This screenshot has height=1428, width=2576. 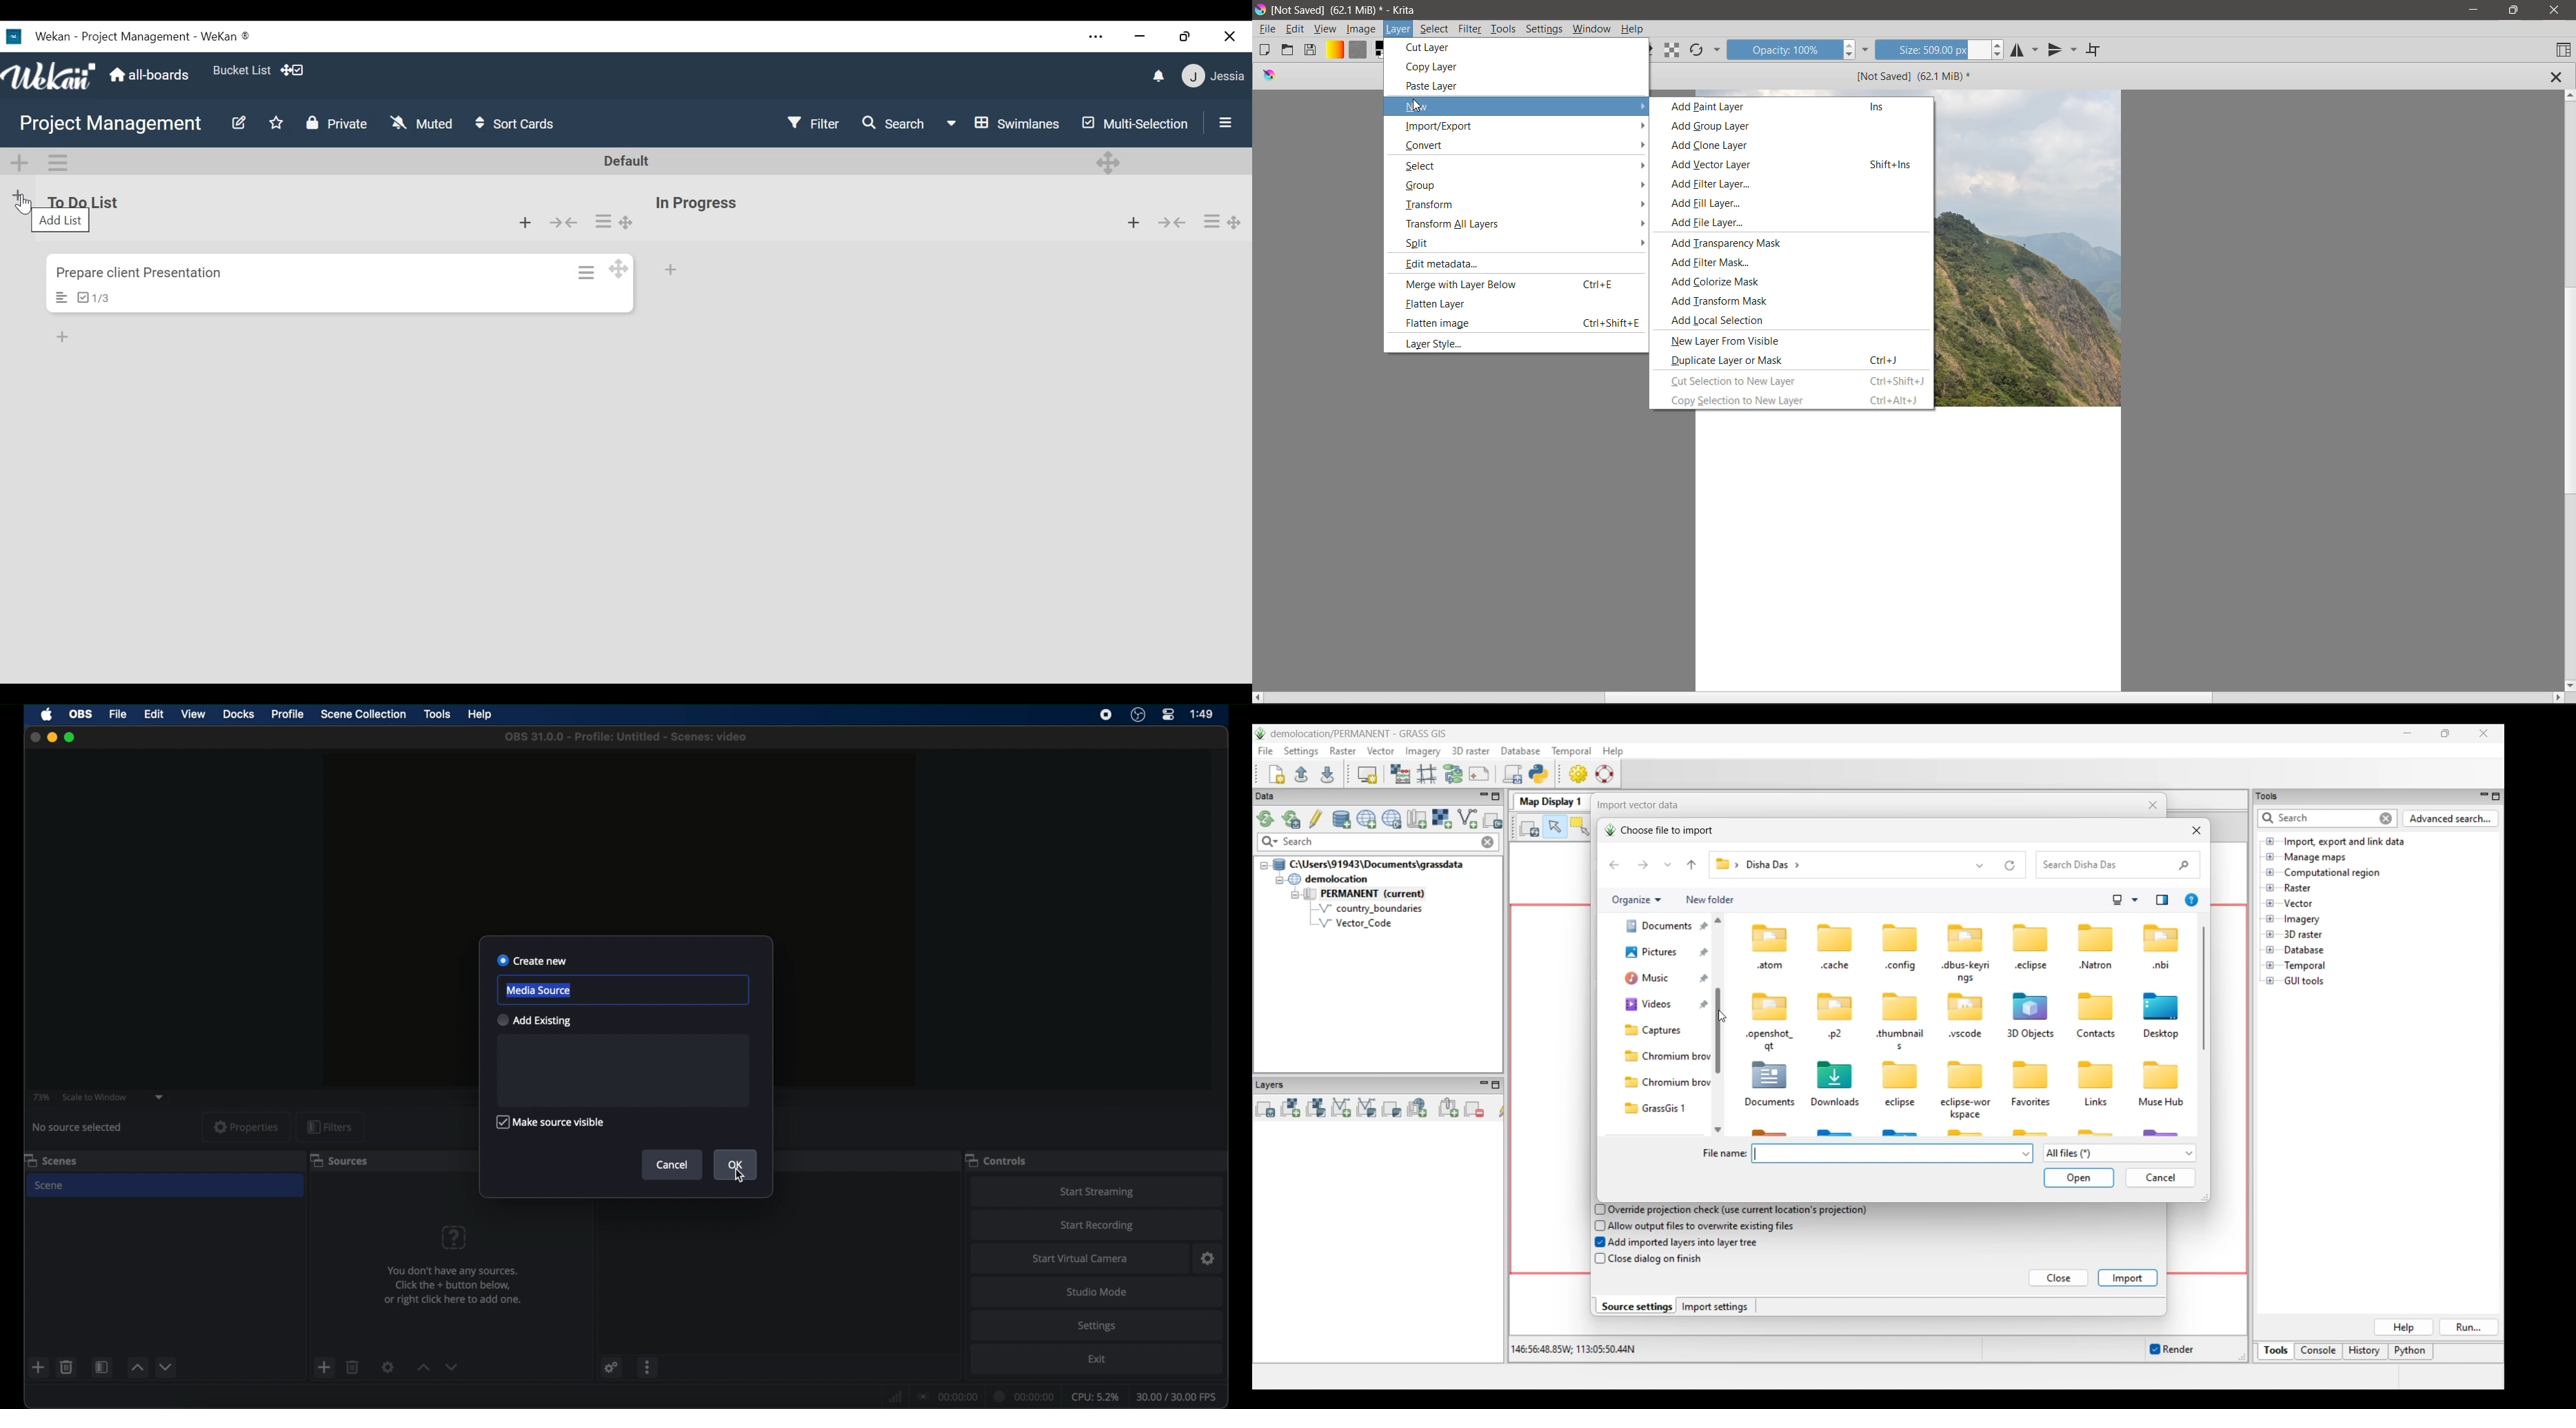 I want to click on Add File Layer, so click(x=1712, y=223).